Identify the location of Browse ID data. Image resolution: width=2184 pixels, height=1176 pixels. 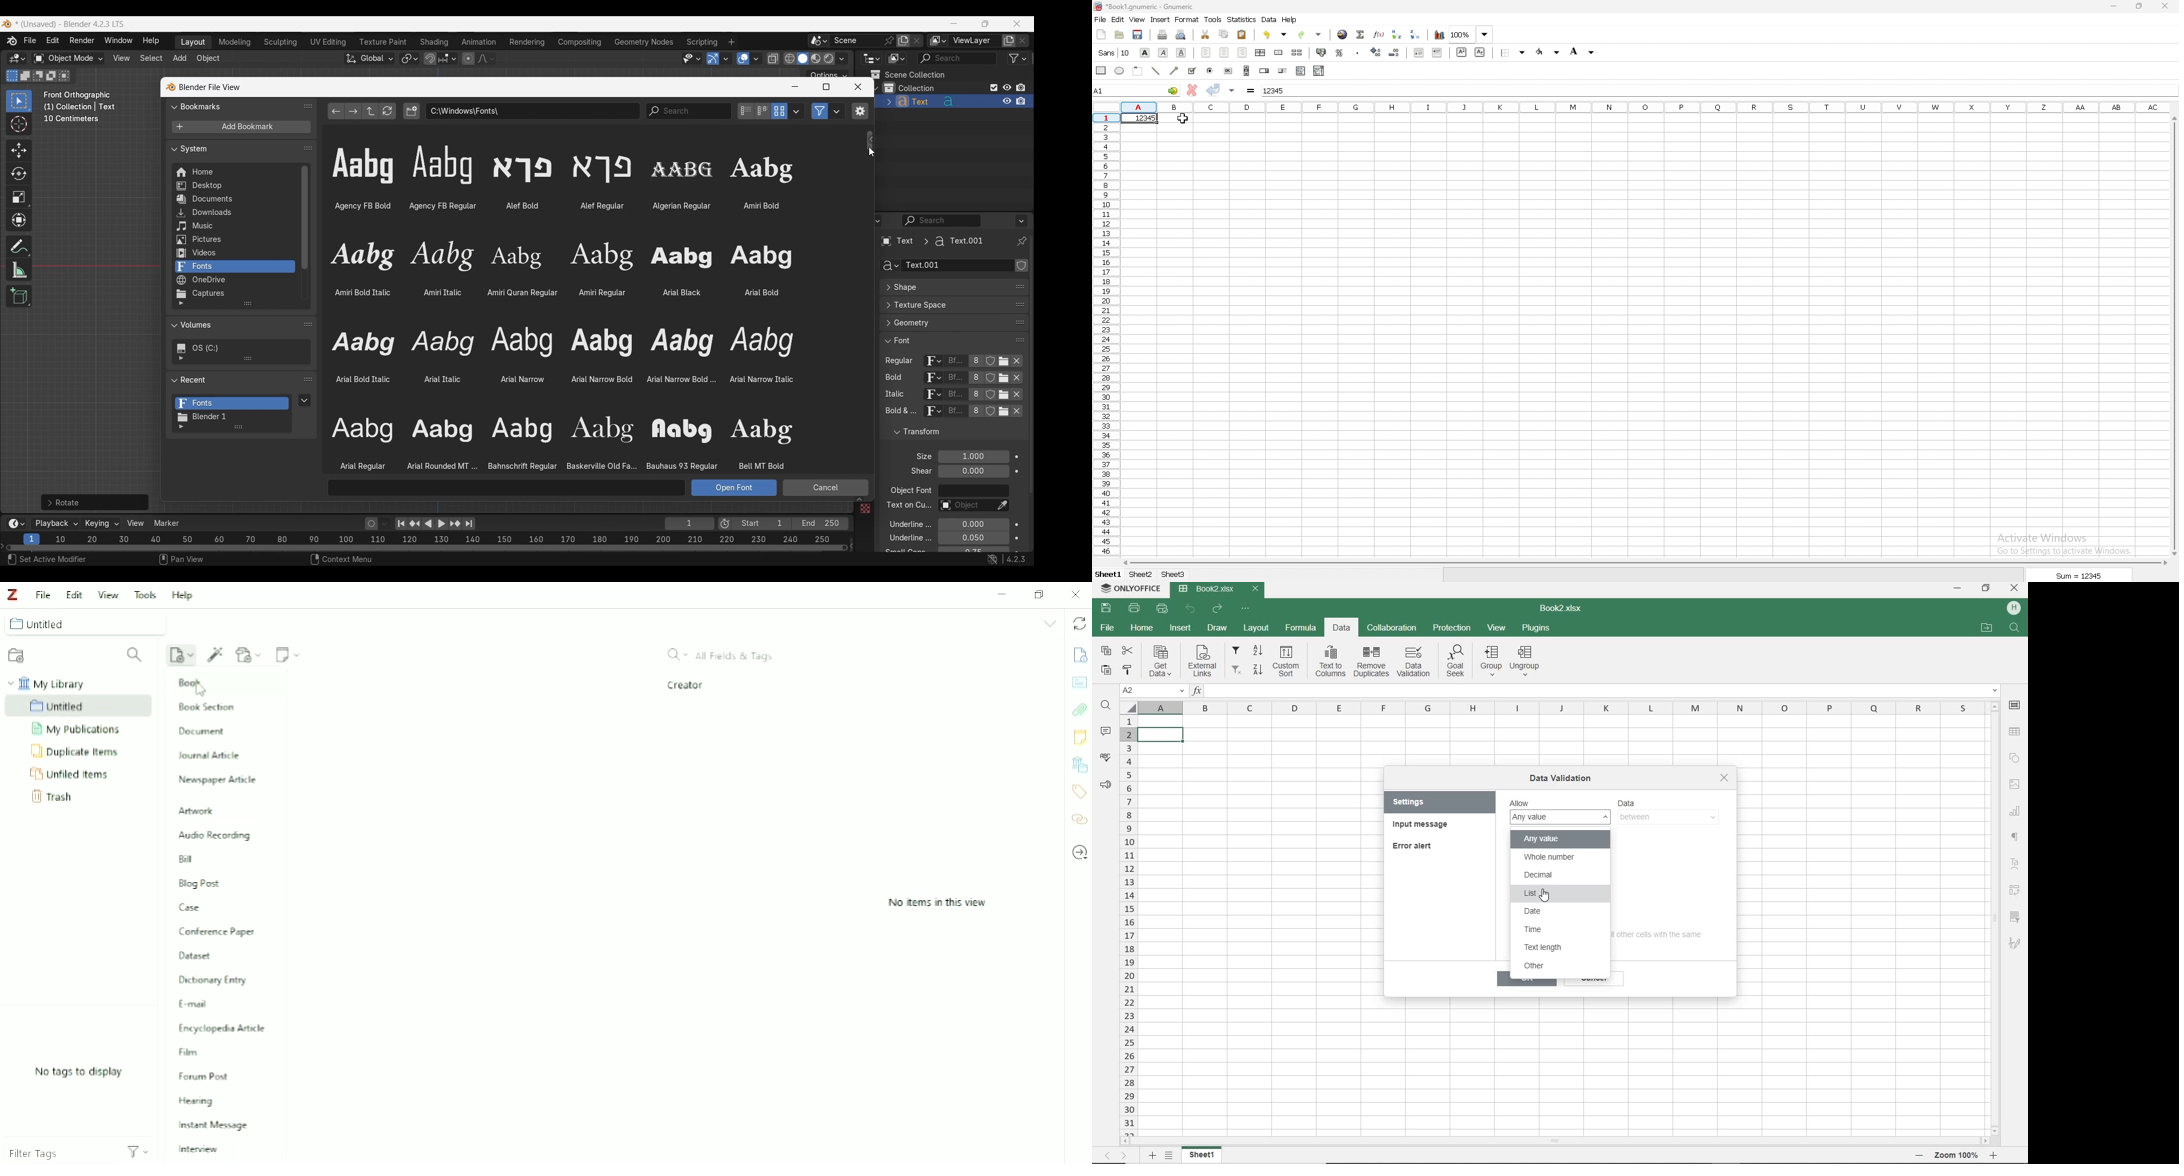
(932, 414).